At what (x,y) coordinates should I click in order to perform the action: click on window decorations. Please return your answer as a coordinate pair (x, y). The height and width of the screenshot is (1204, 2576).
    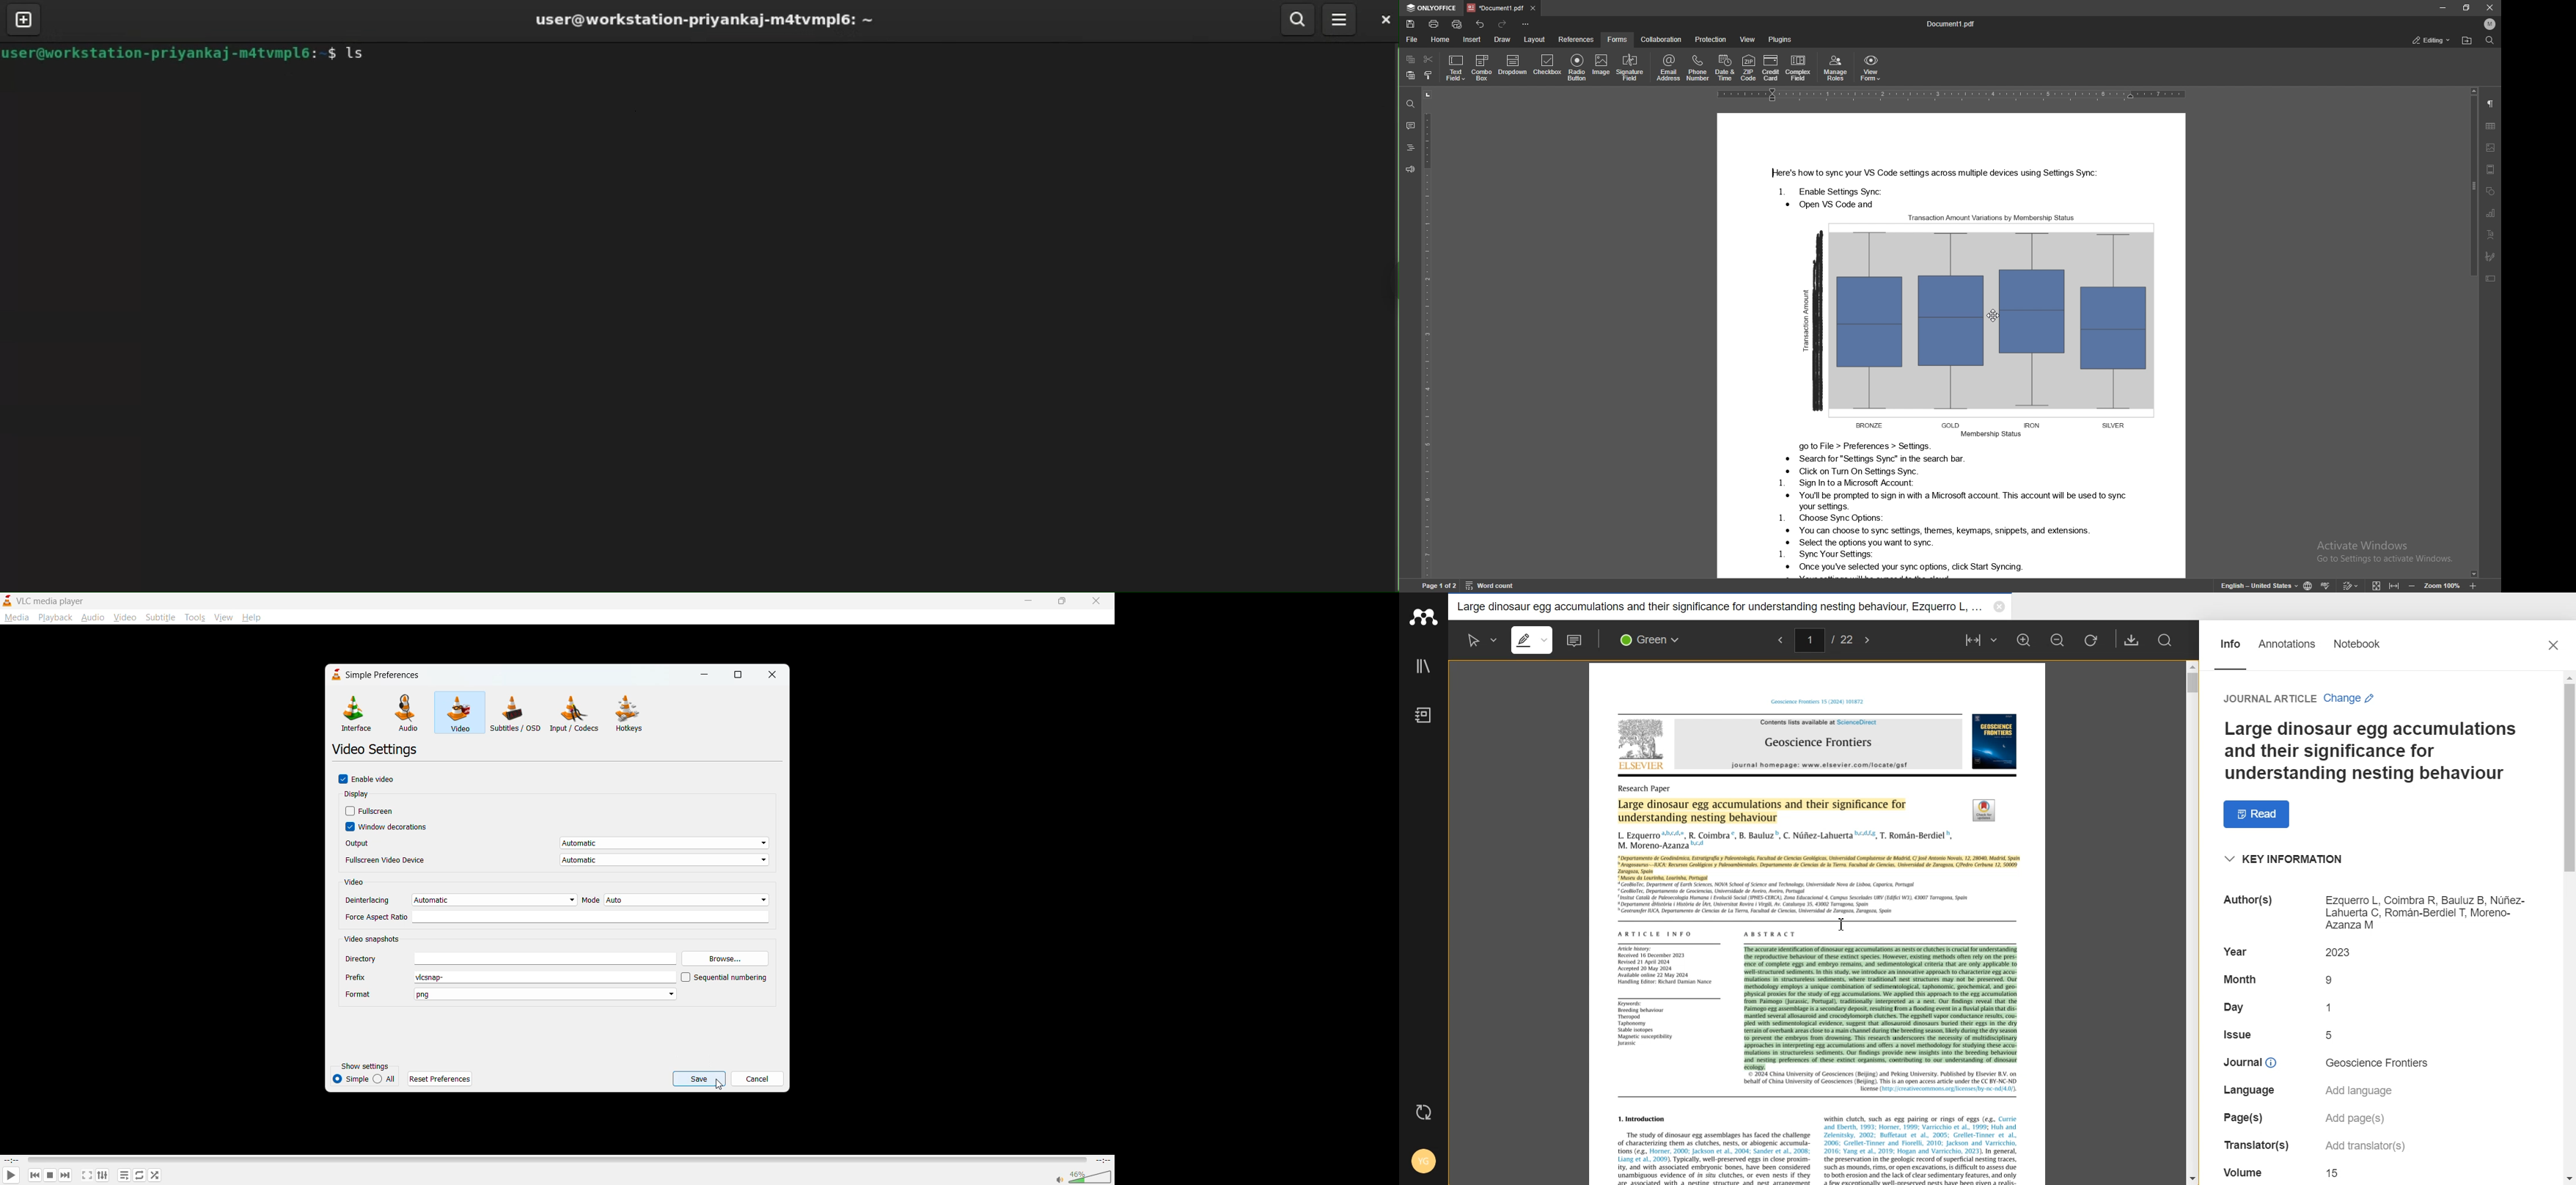
    Looking at the image, I should click on (389, 828).